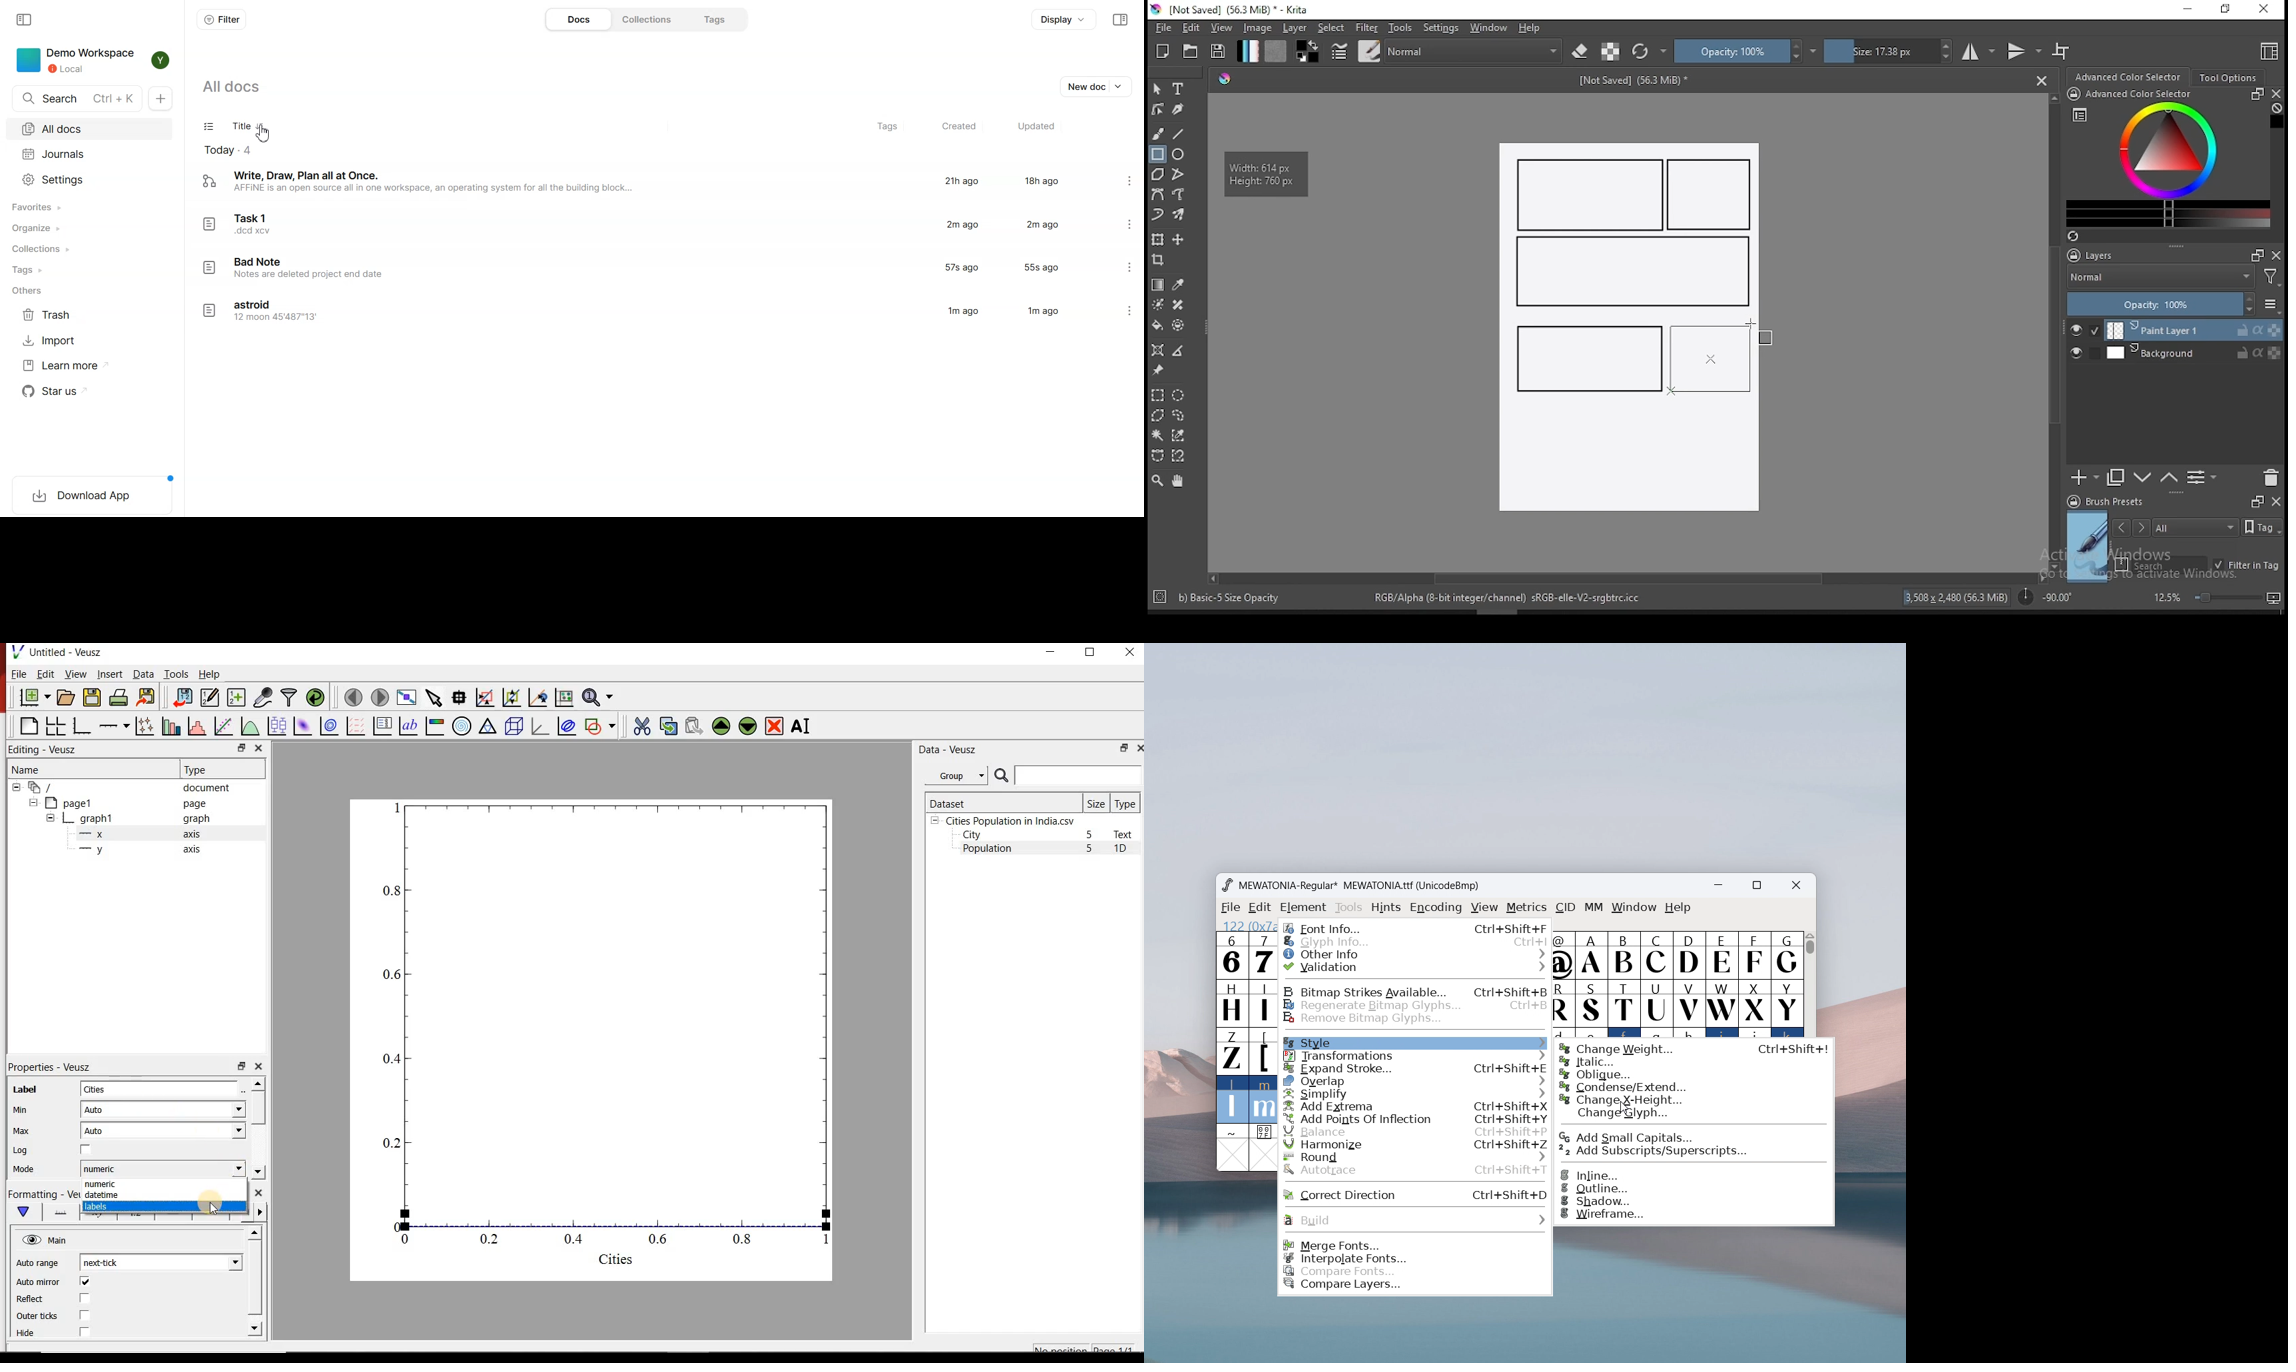  I want to click on compare layers, so click(1416, 1287).